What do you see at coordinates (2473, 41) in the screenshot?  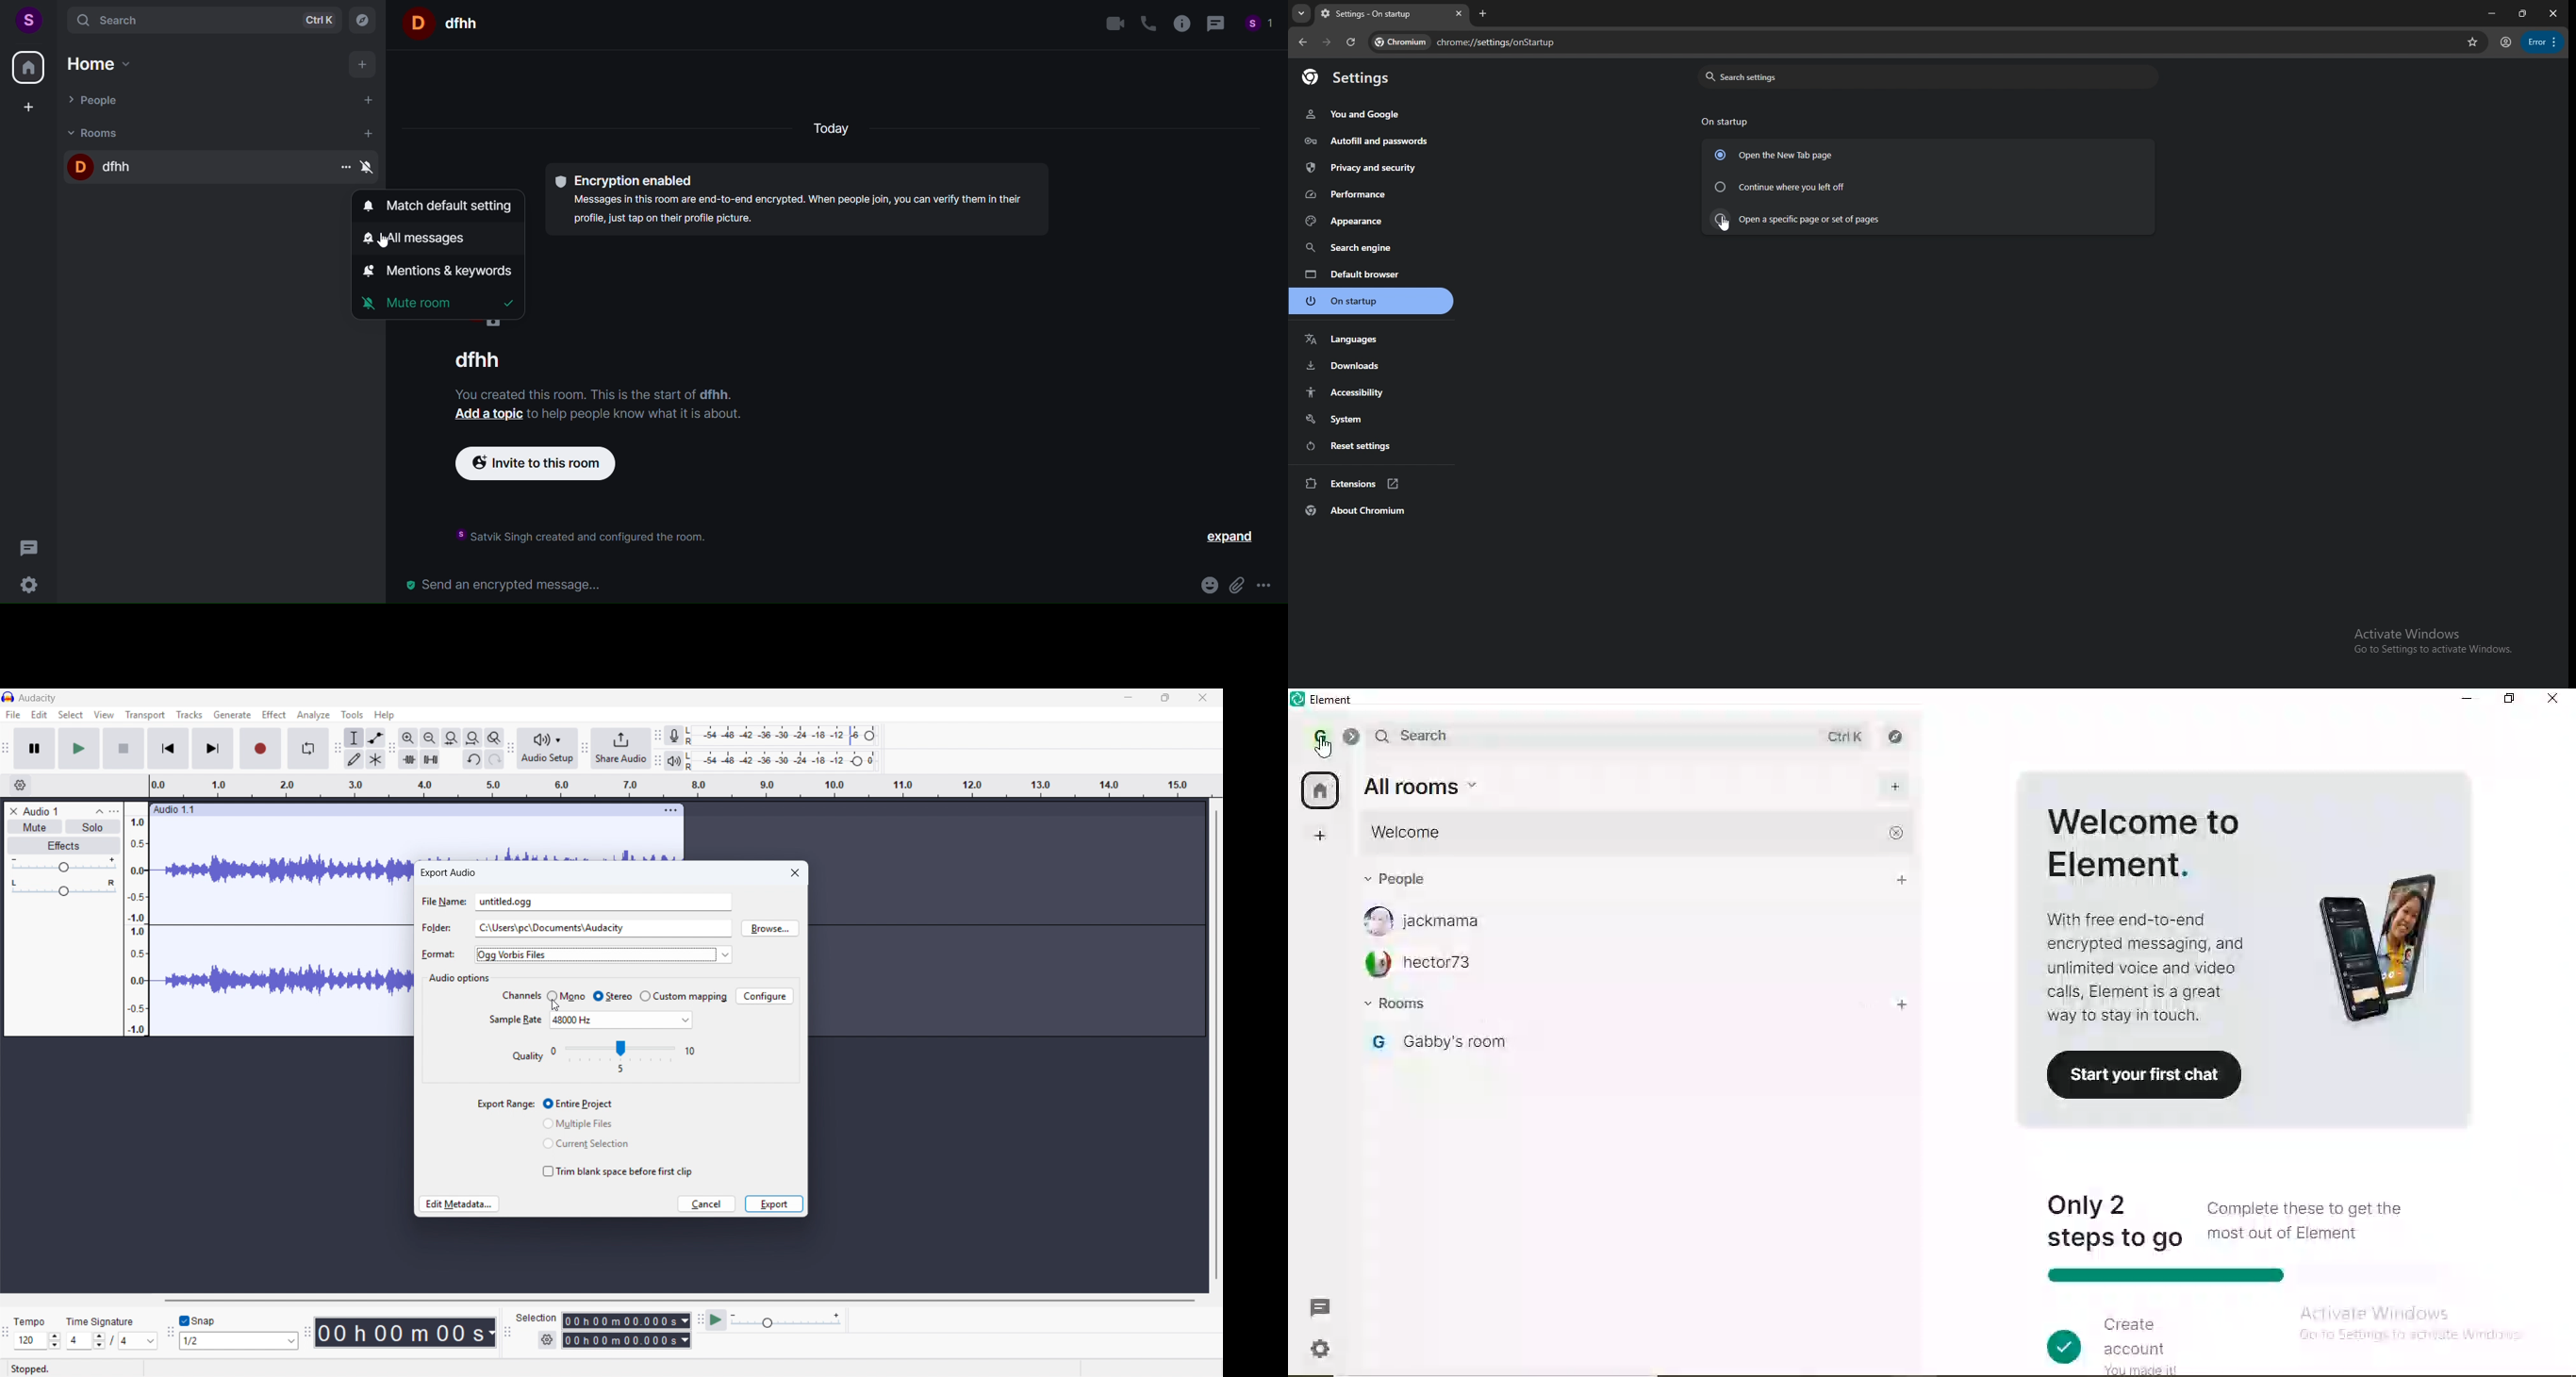 I see `favorites` at bounding box center [2473, 41].